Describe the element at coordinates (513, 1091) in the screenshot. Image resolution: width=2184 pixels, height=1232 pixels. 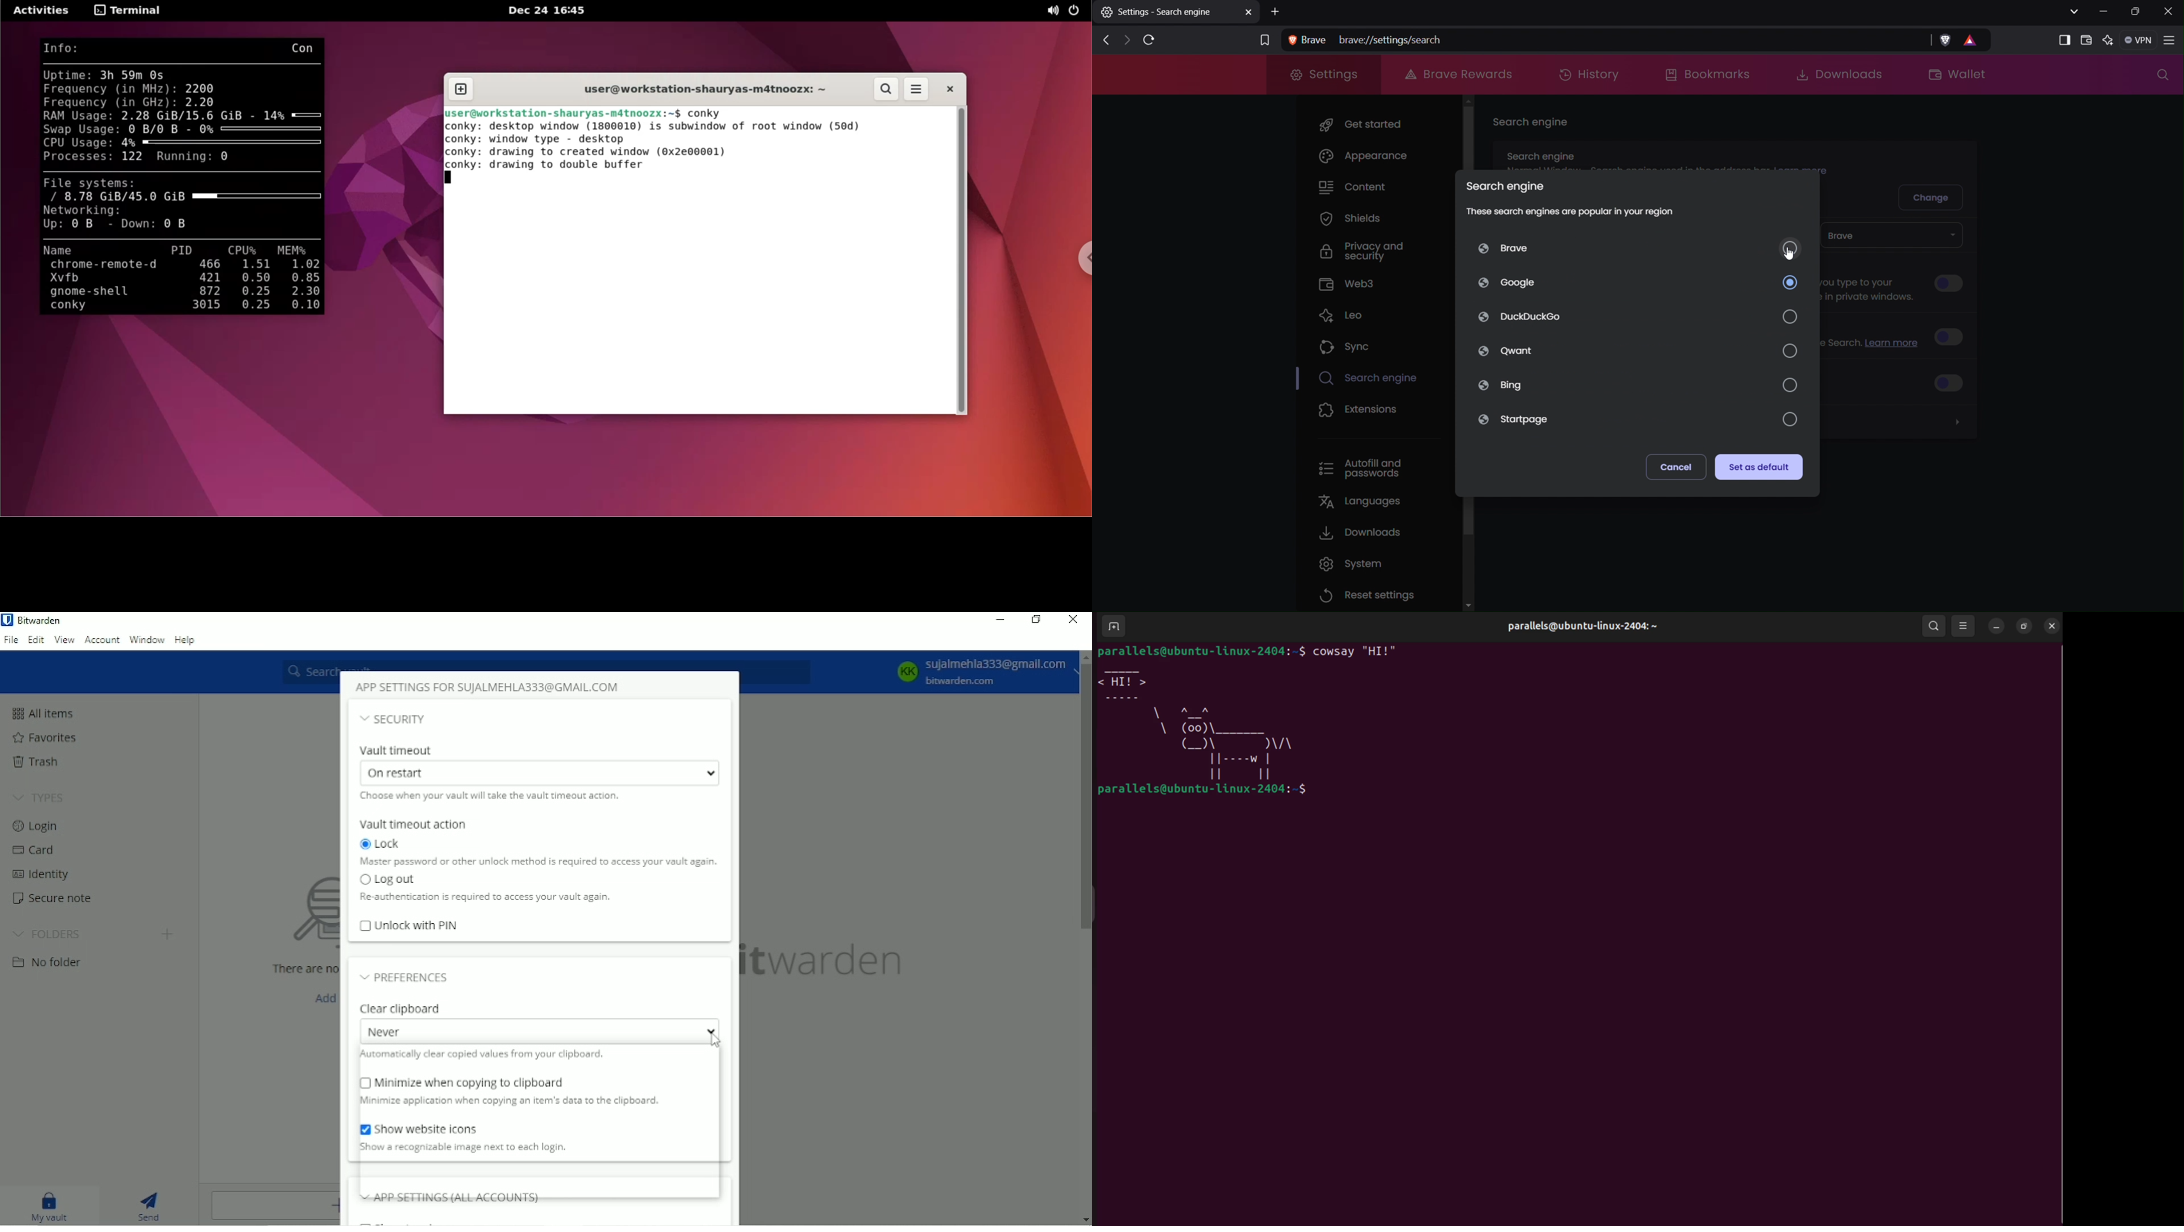
I see `Minimize when copying to clipboard` at that location.